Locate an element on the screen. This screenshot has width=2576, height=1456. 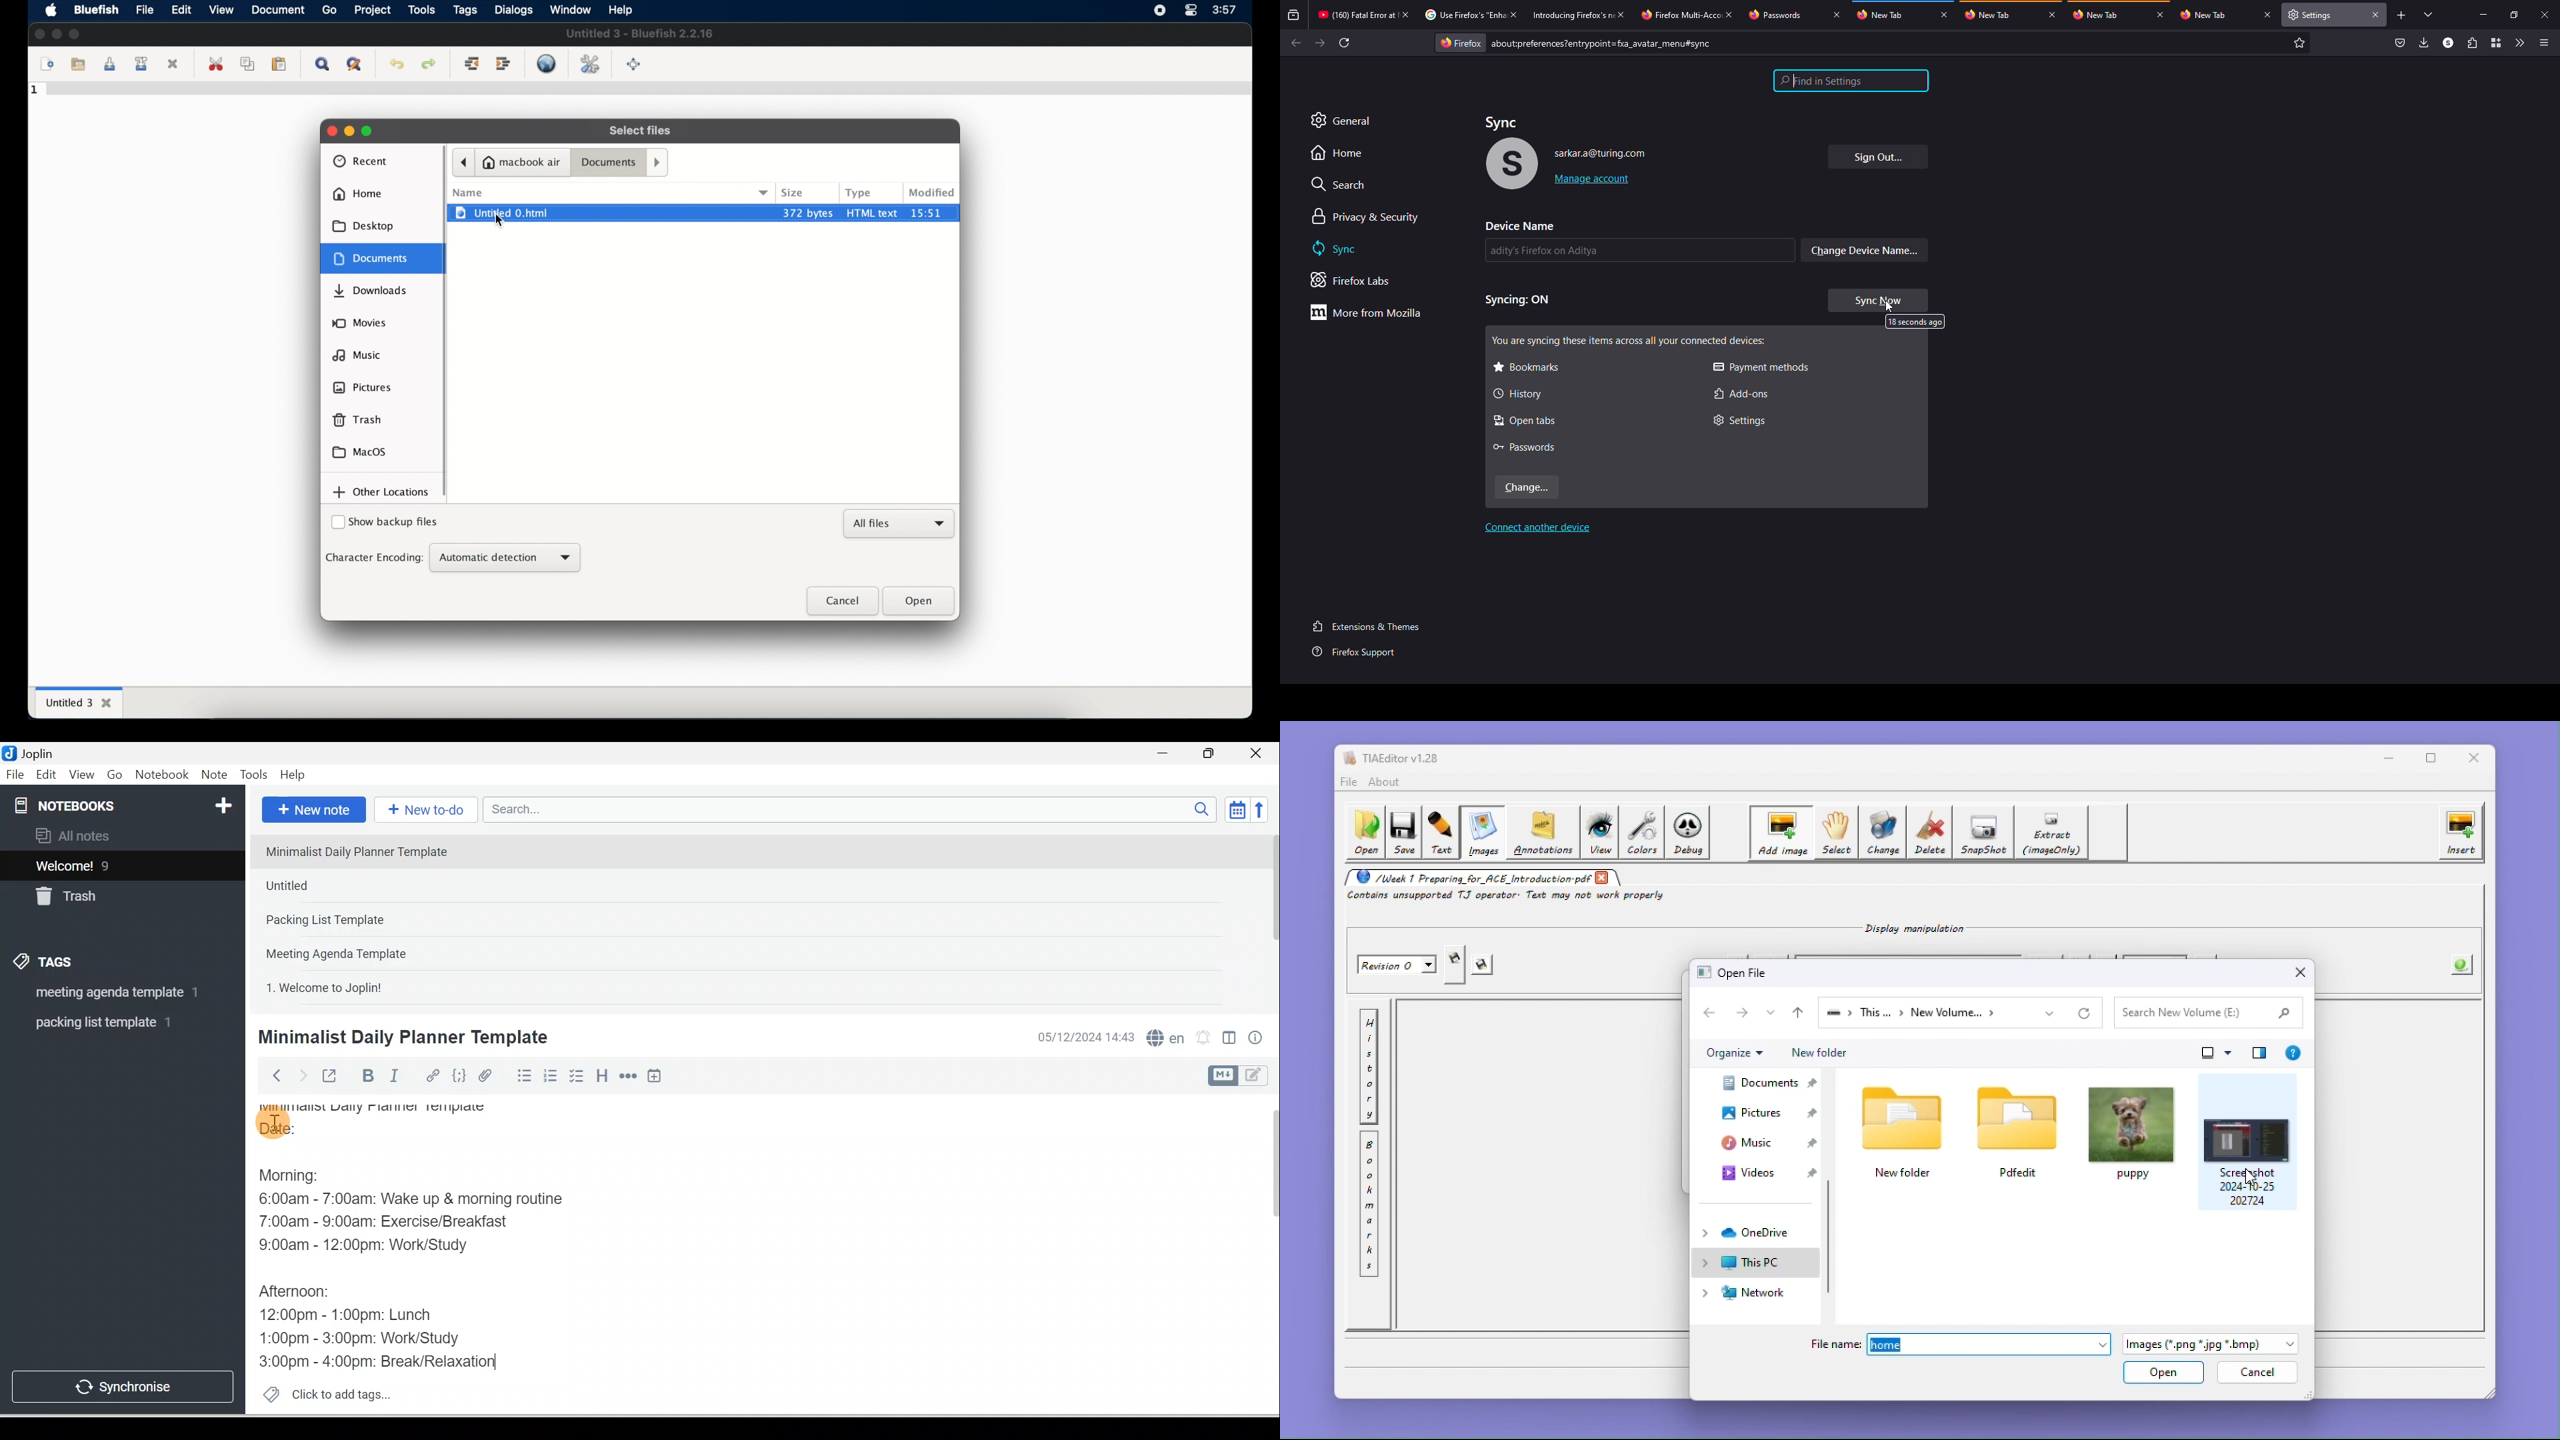
Tools is located at coordinates (253, 775).